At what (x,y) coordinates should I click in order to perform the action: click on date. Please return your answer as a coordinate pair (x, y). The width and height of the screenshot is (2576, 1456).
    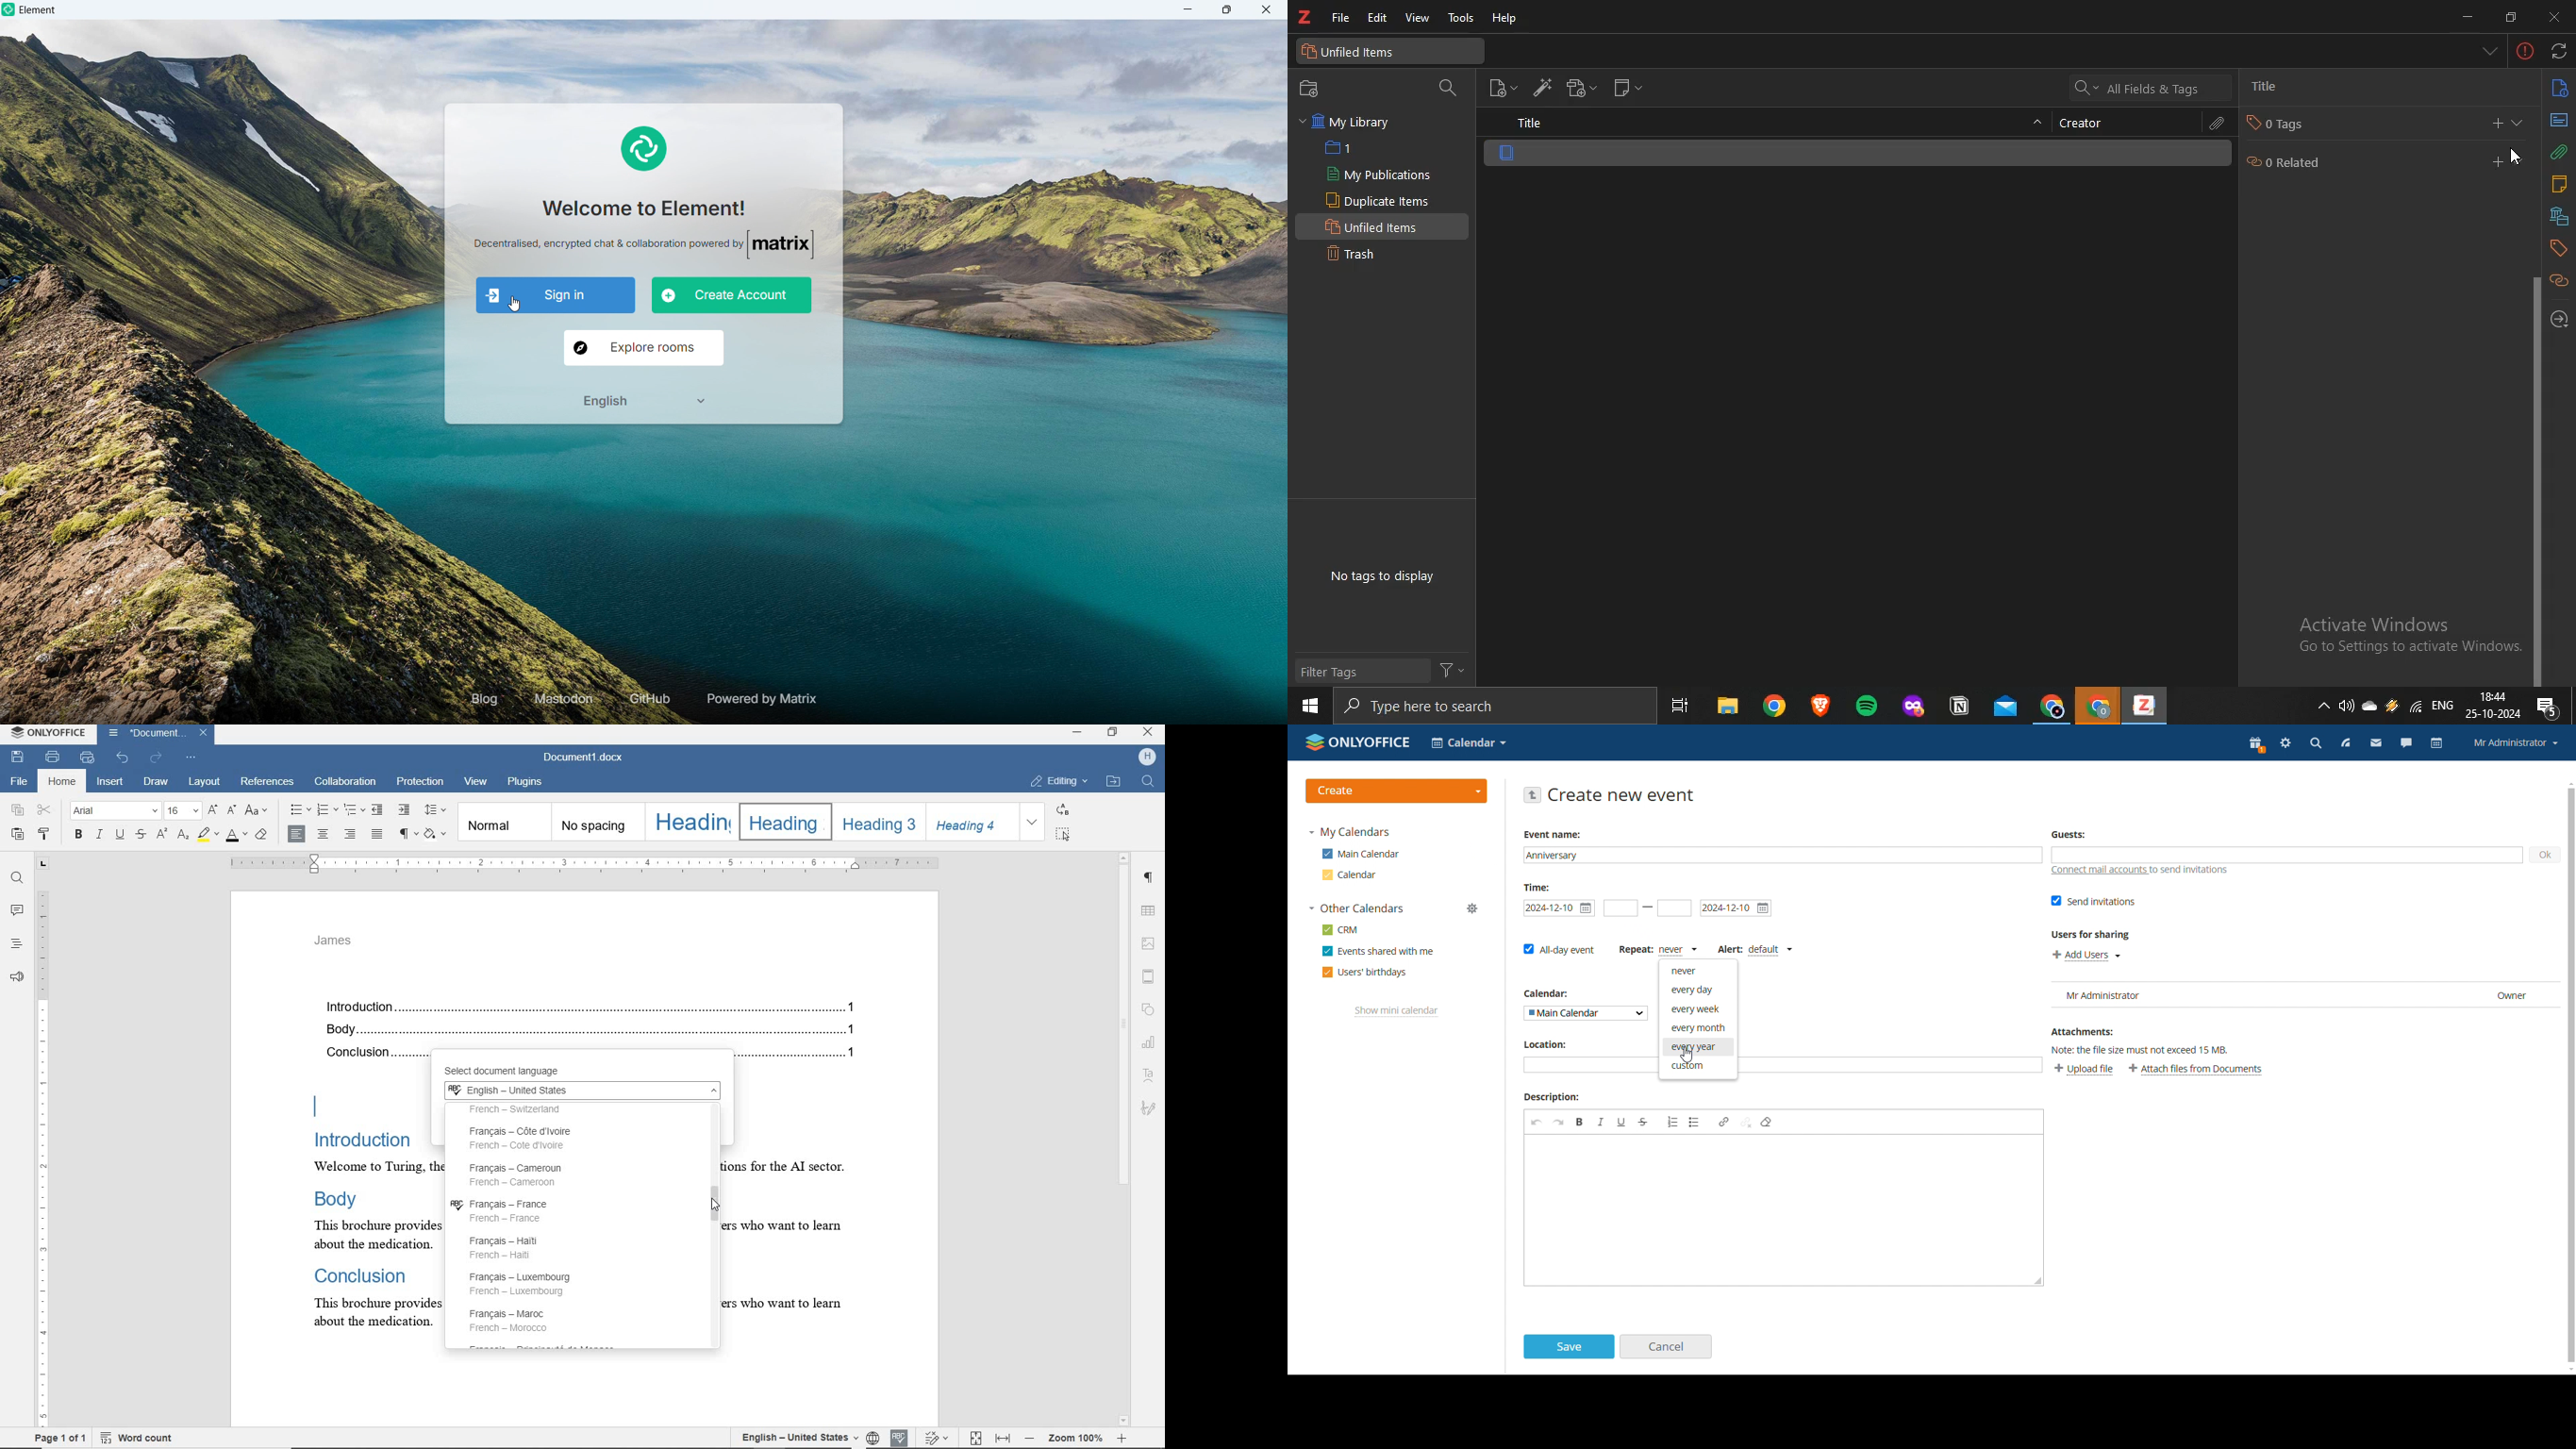
    Looking at the image, I should click on (2491, 715).